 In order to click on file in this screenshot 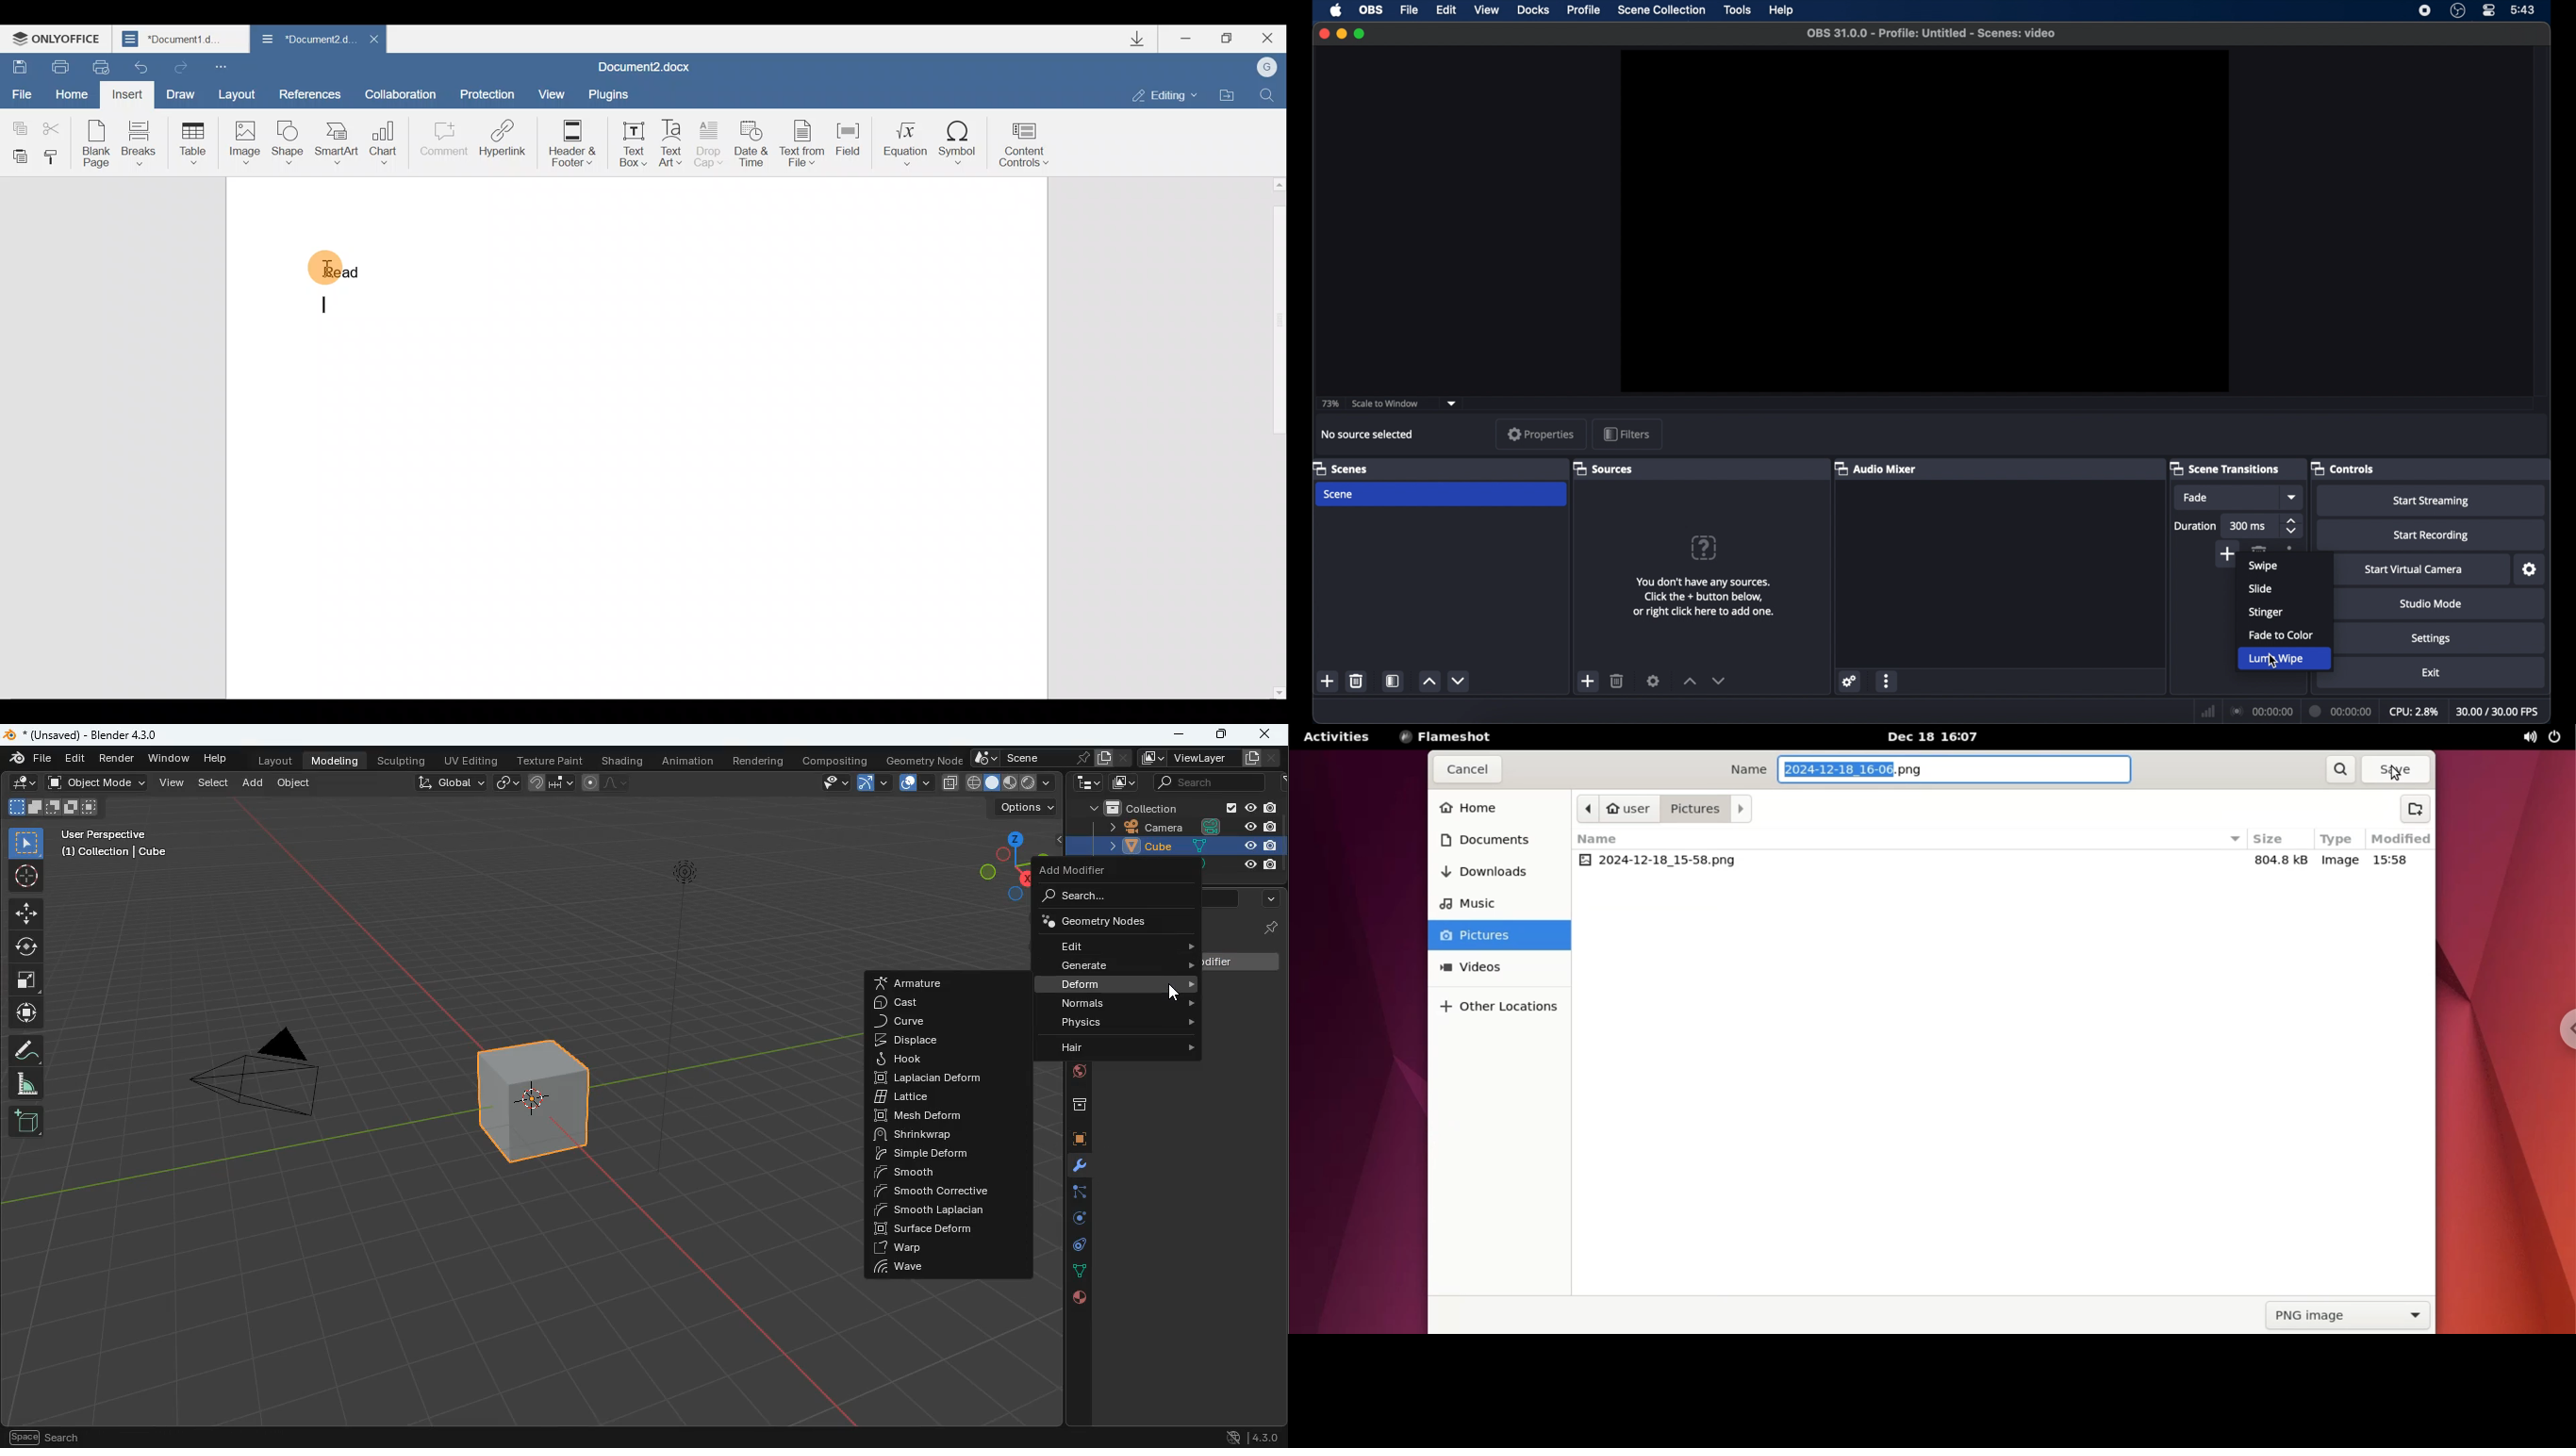, I will do `click(1409, 10)`.